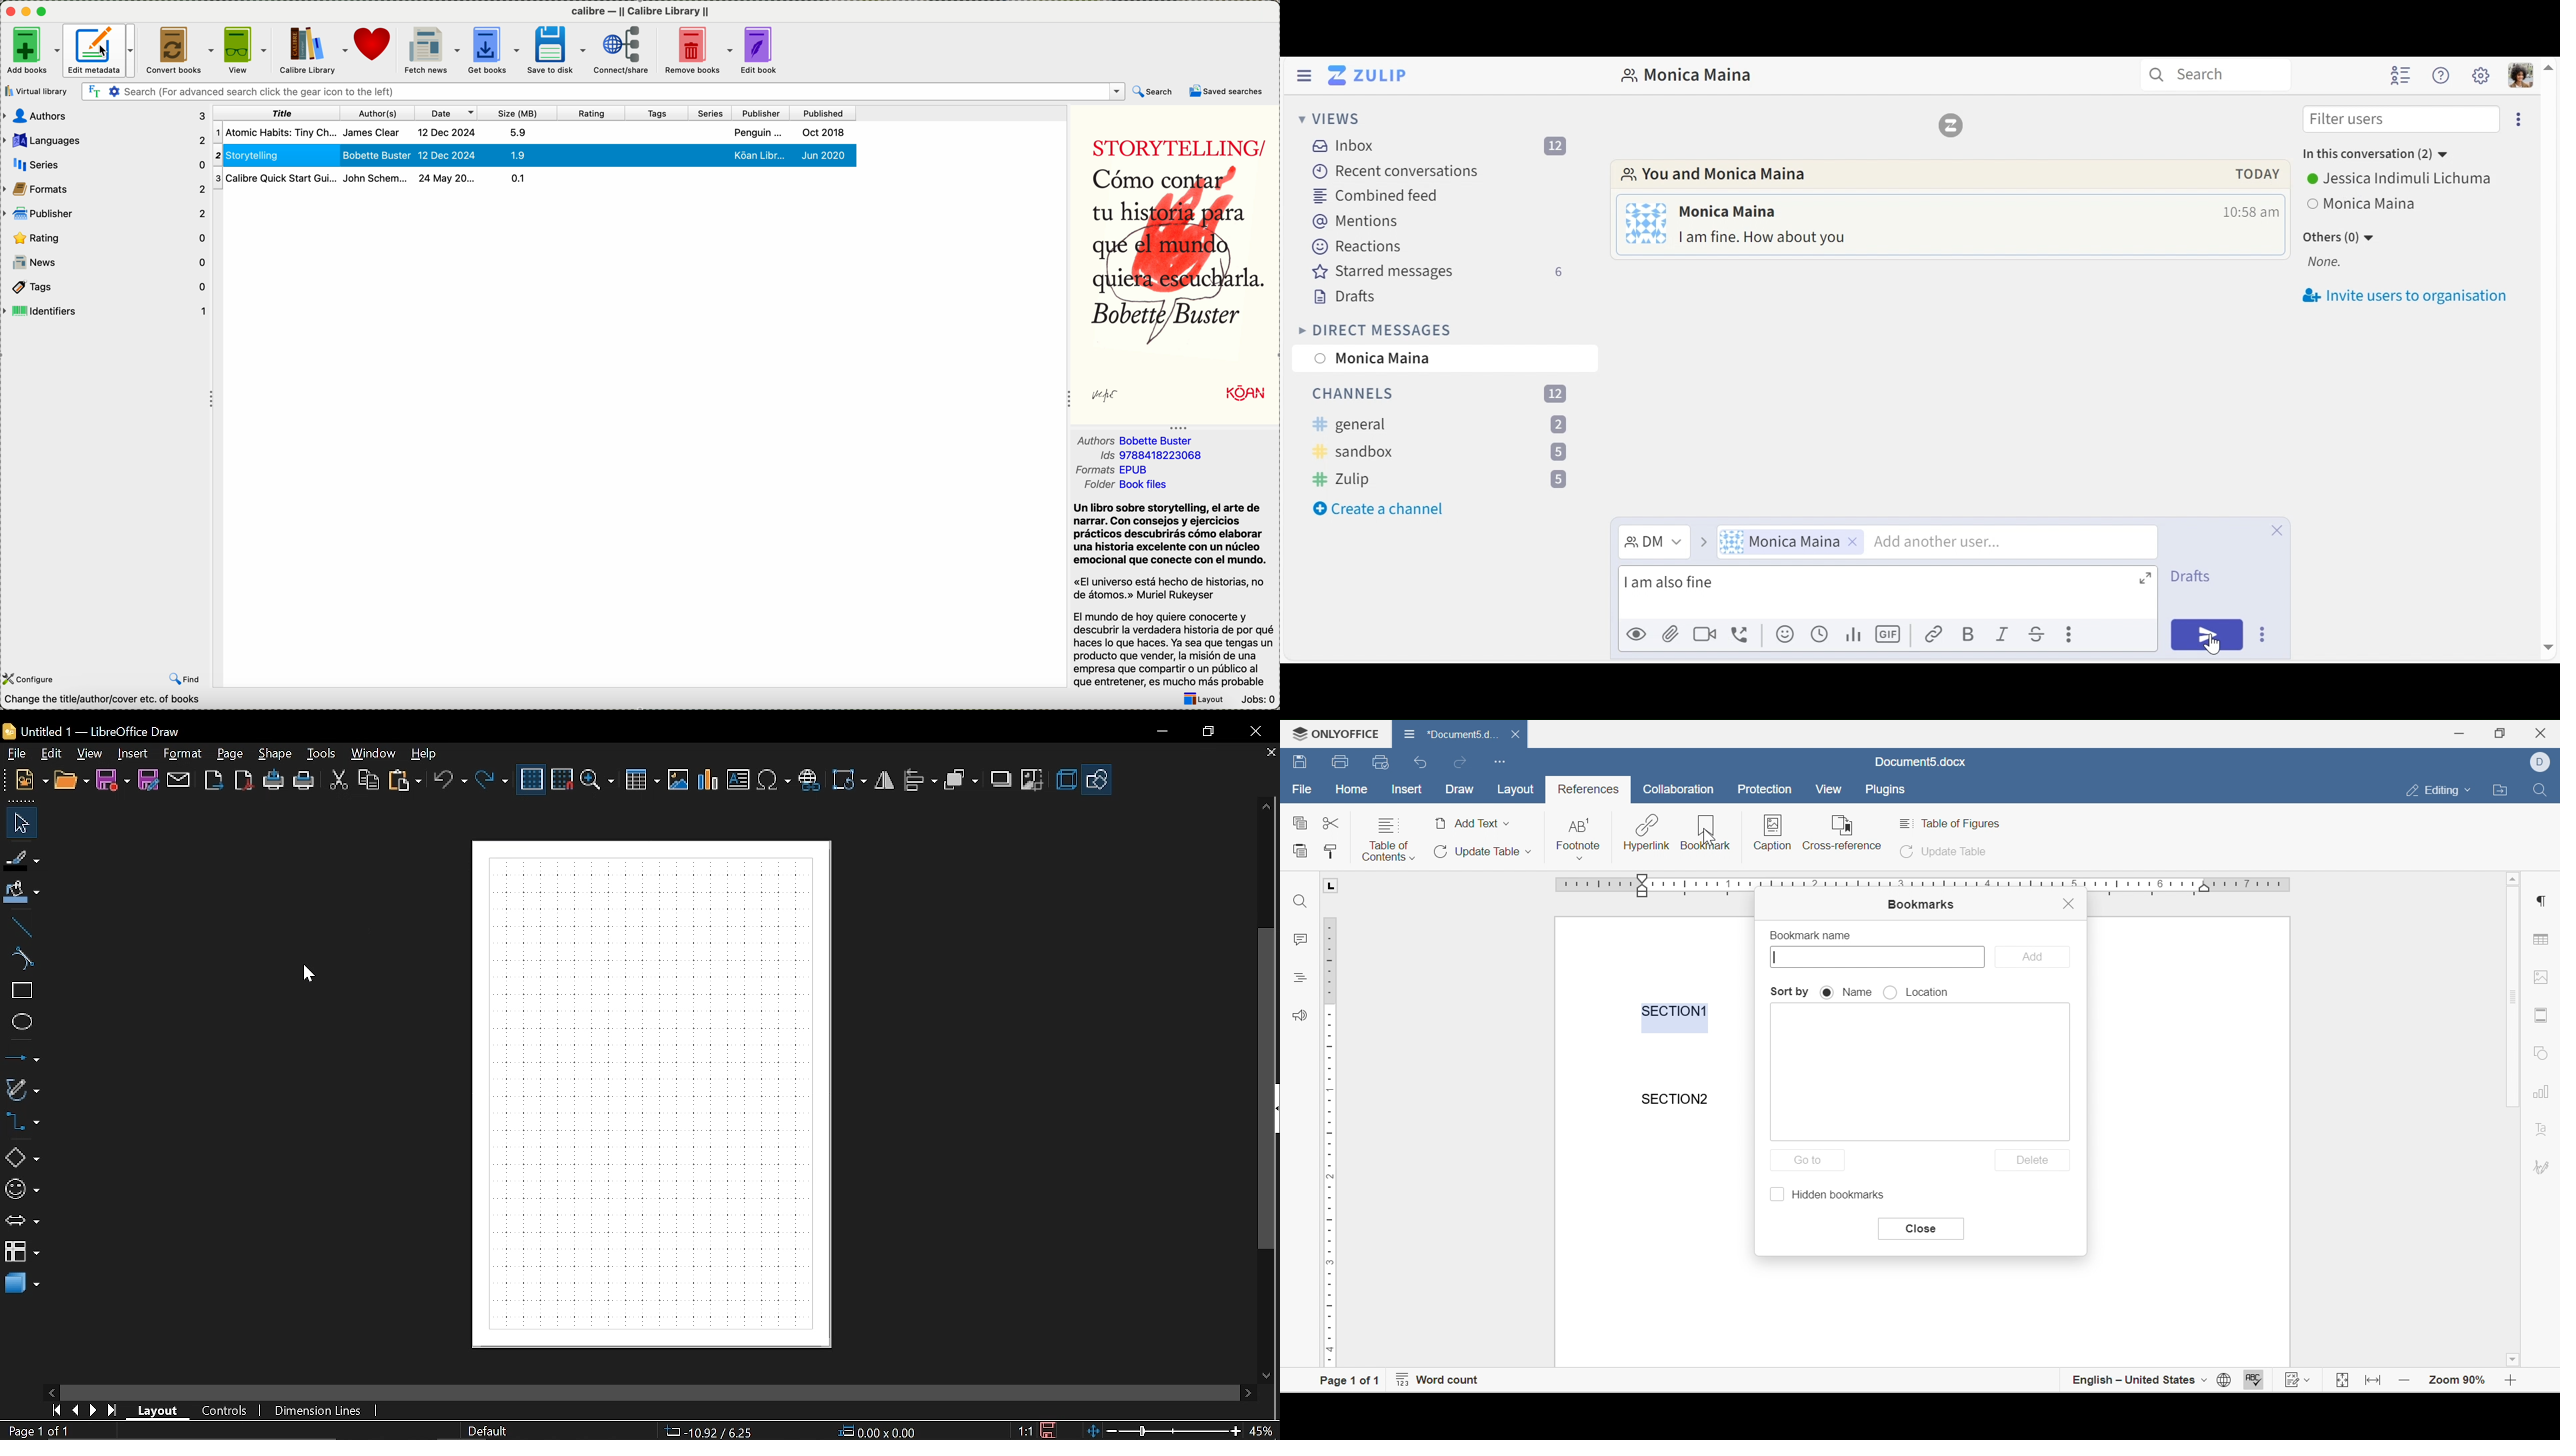  What do you see at coordinates (999, 780) in the screenshot?
I see `shadow` at bounding box center [999, 780].